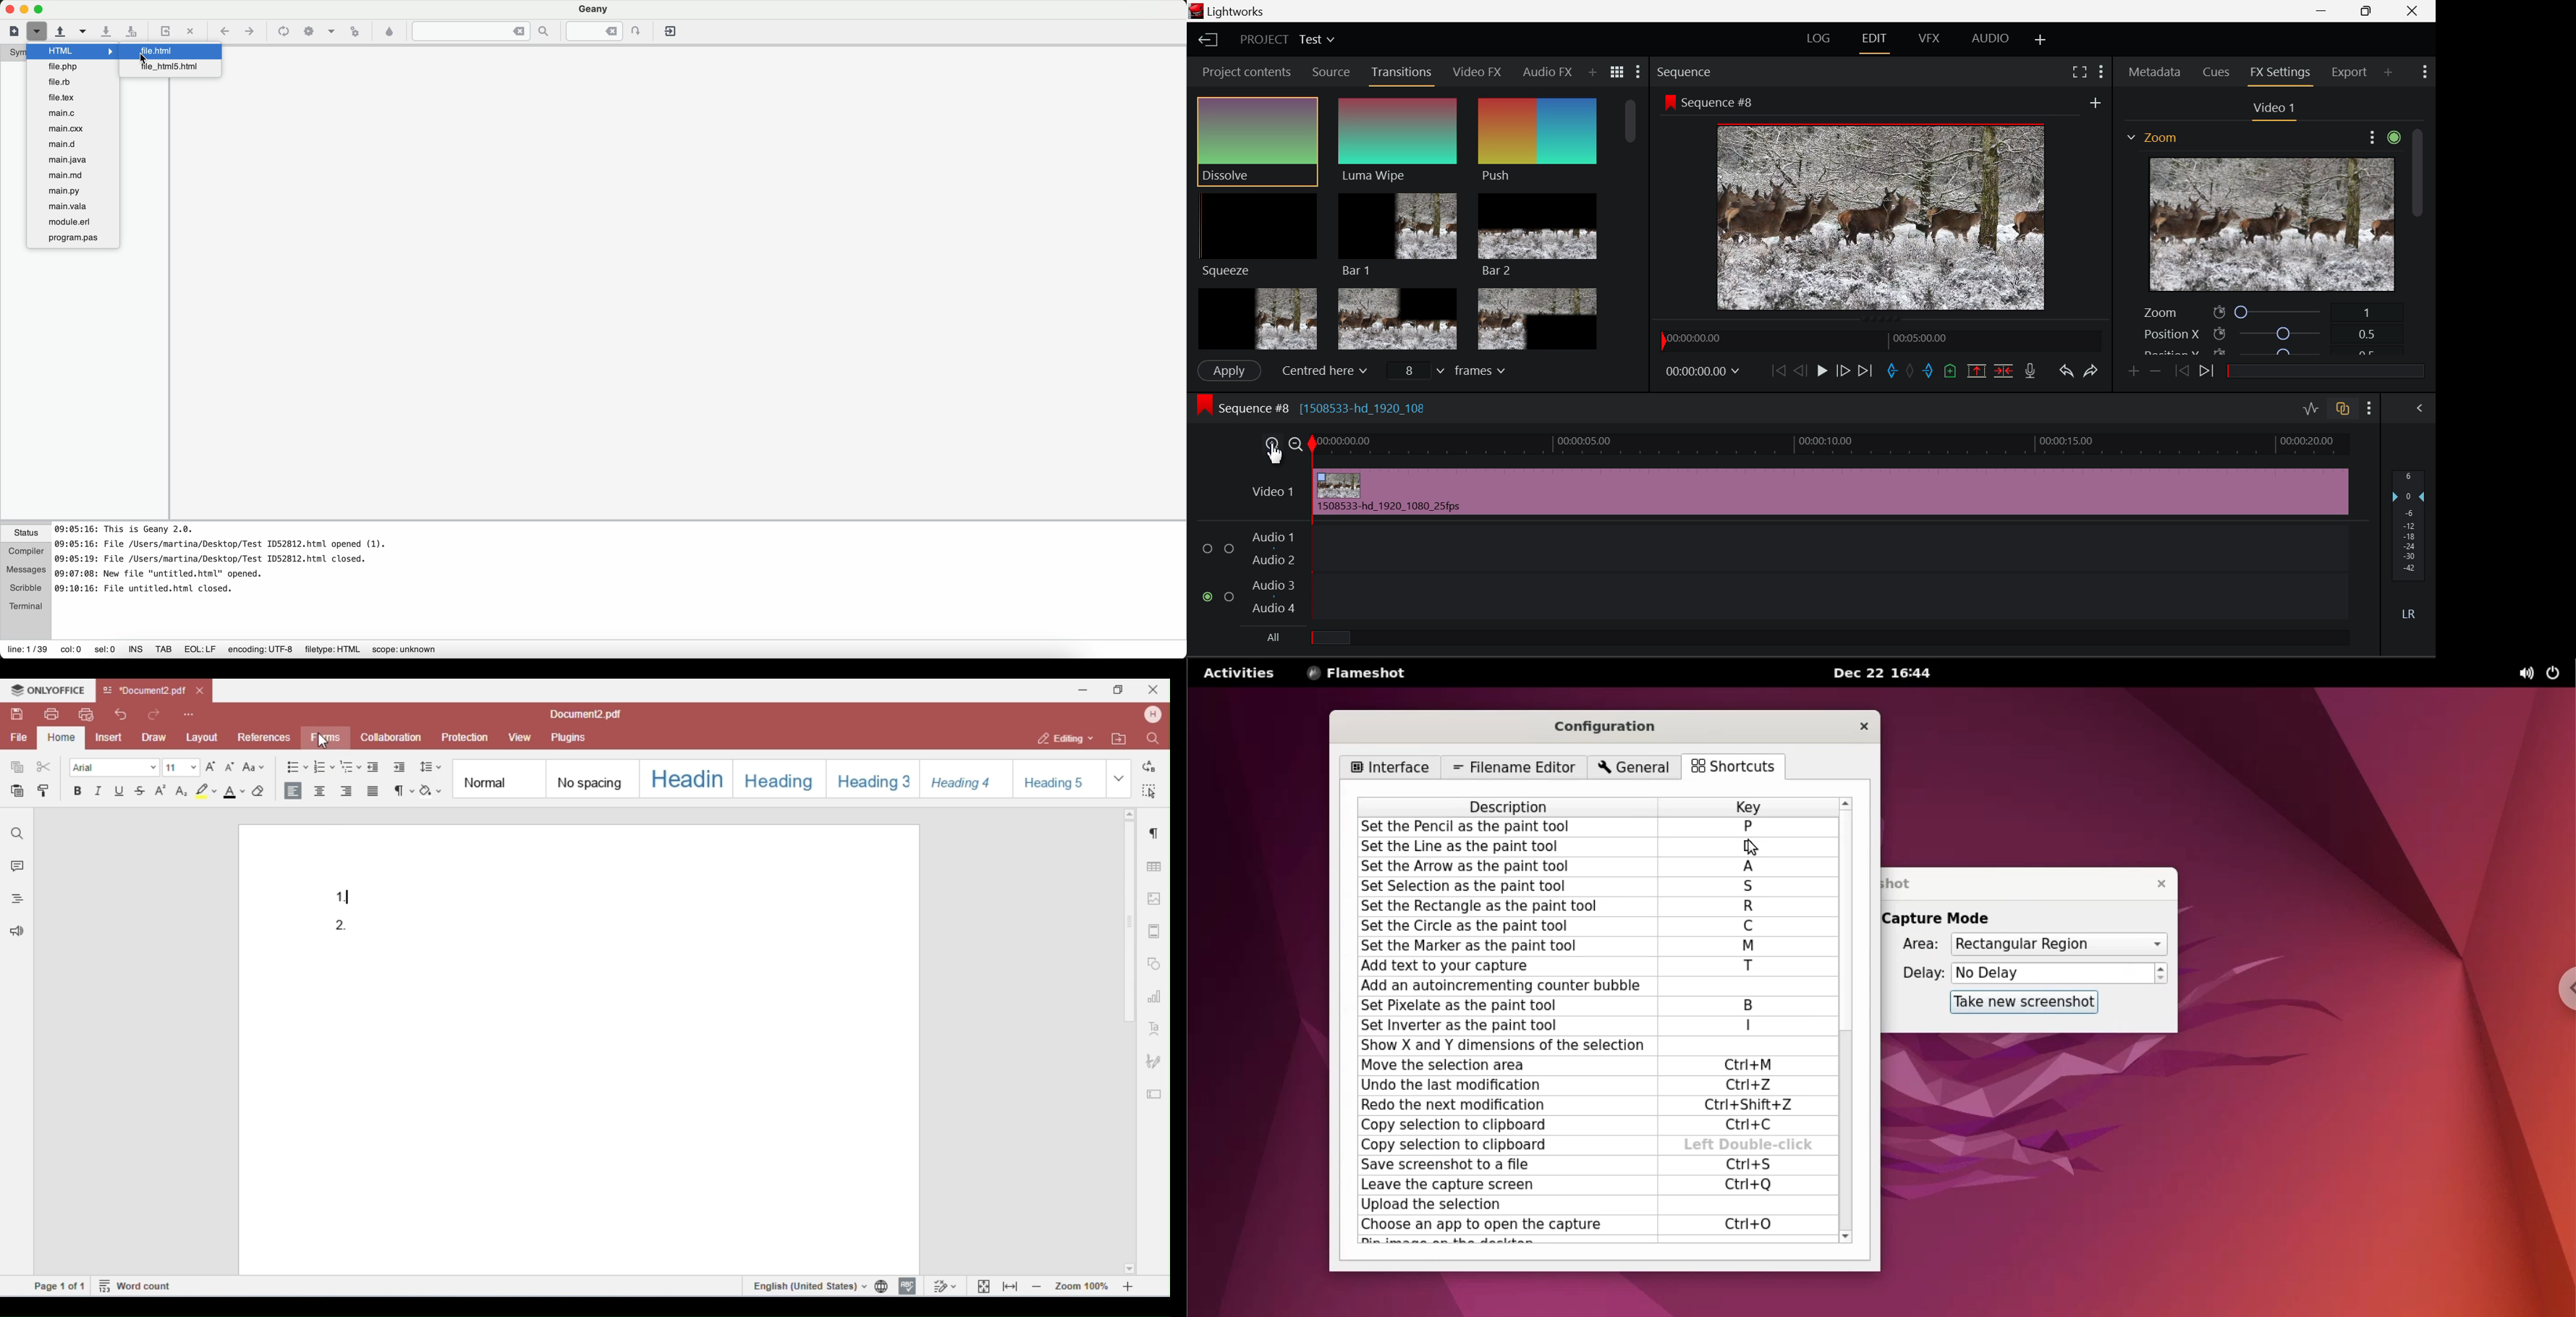 The image size is (2576, 1344). Describe the element at coordinates (1818, 40) in the screenshot. I see `LOG Layout` at that location.